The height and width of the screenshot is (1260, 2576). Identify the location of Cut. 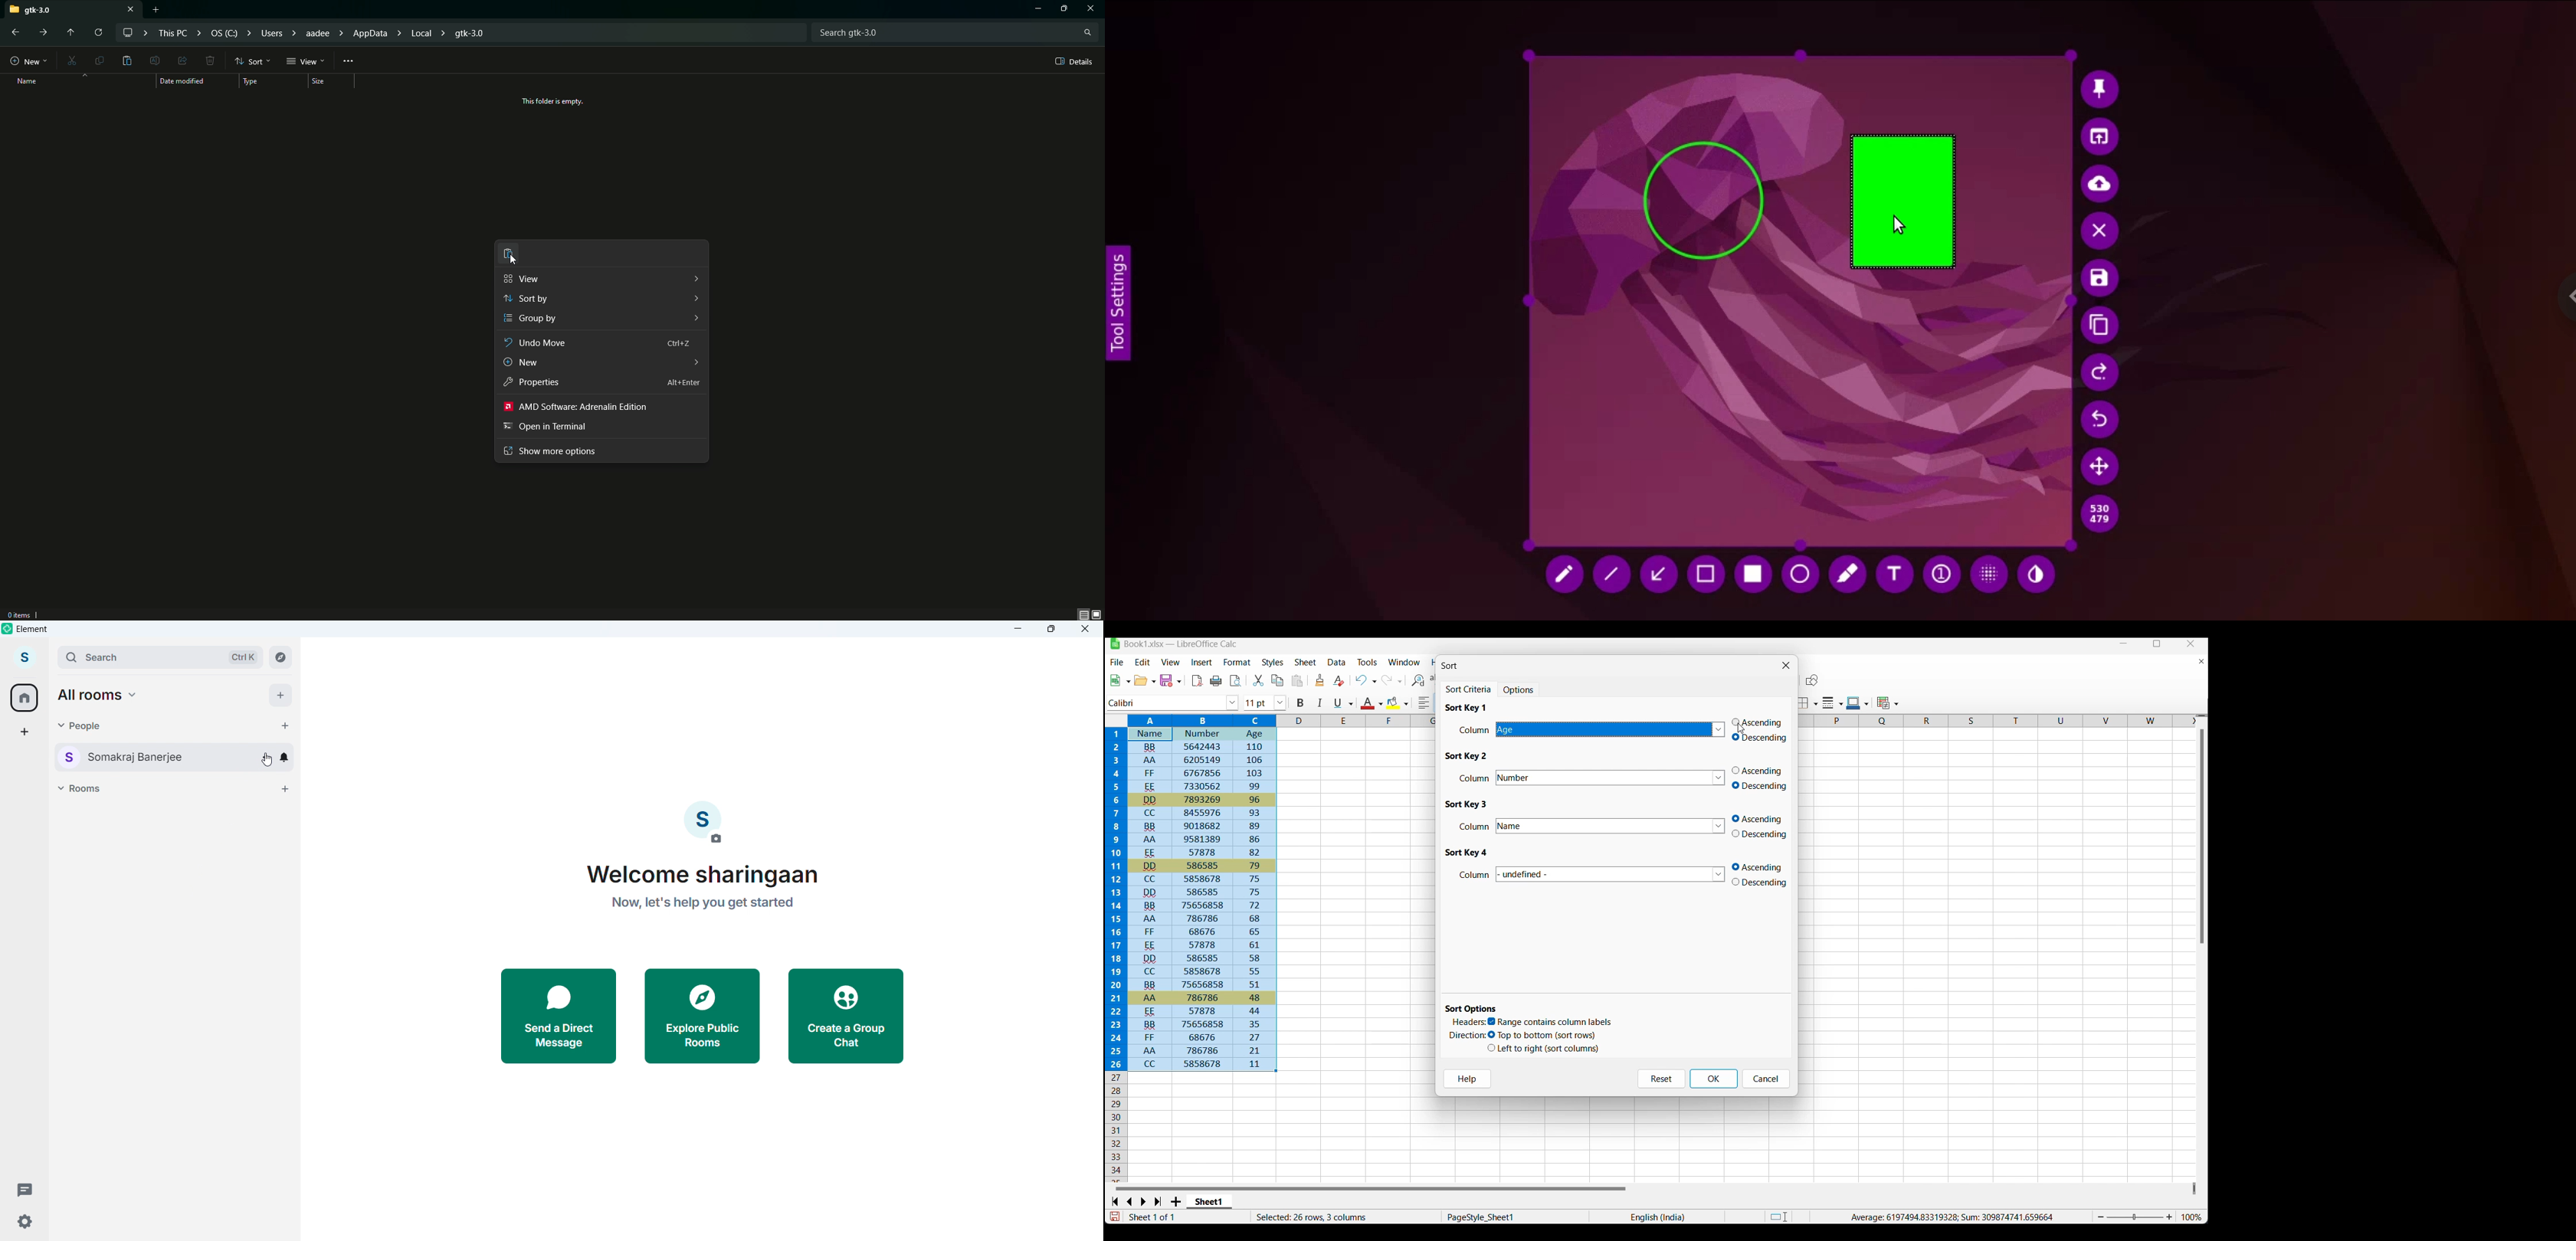
(1258, 680).